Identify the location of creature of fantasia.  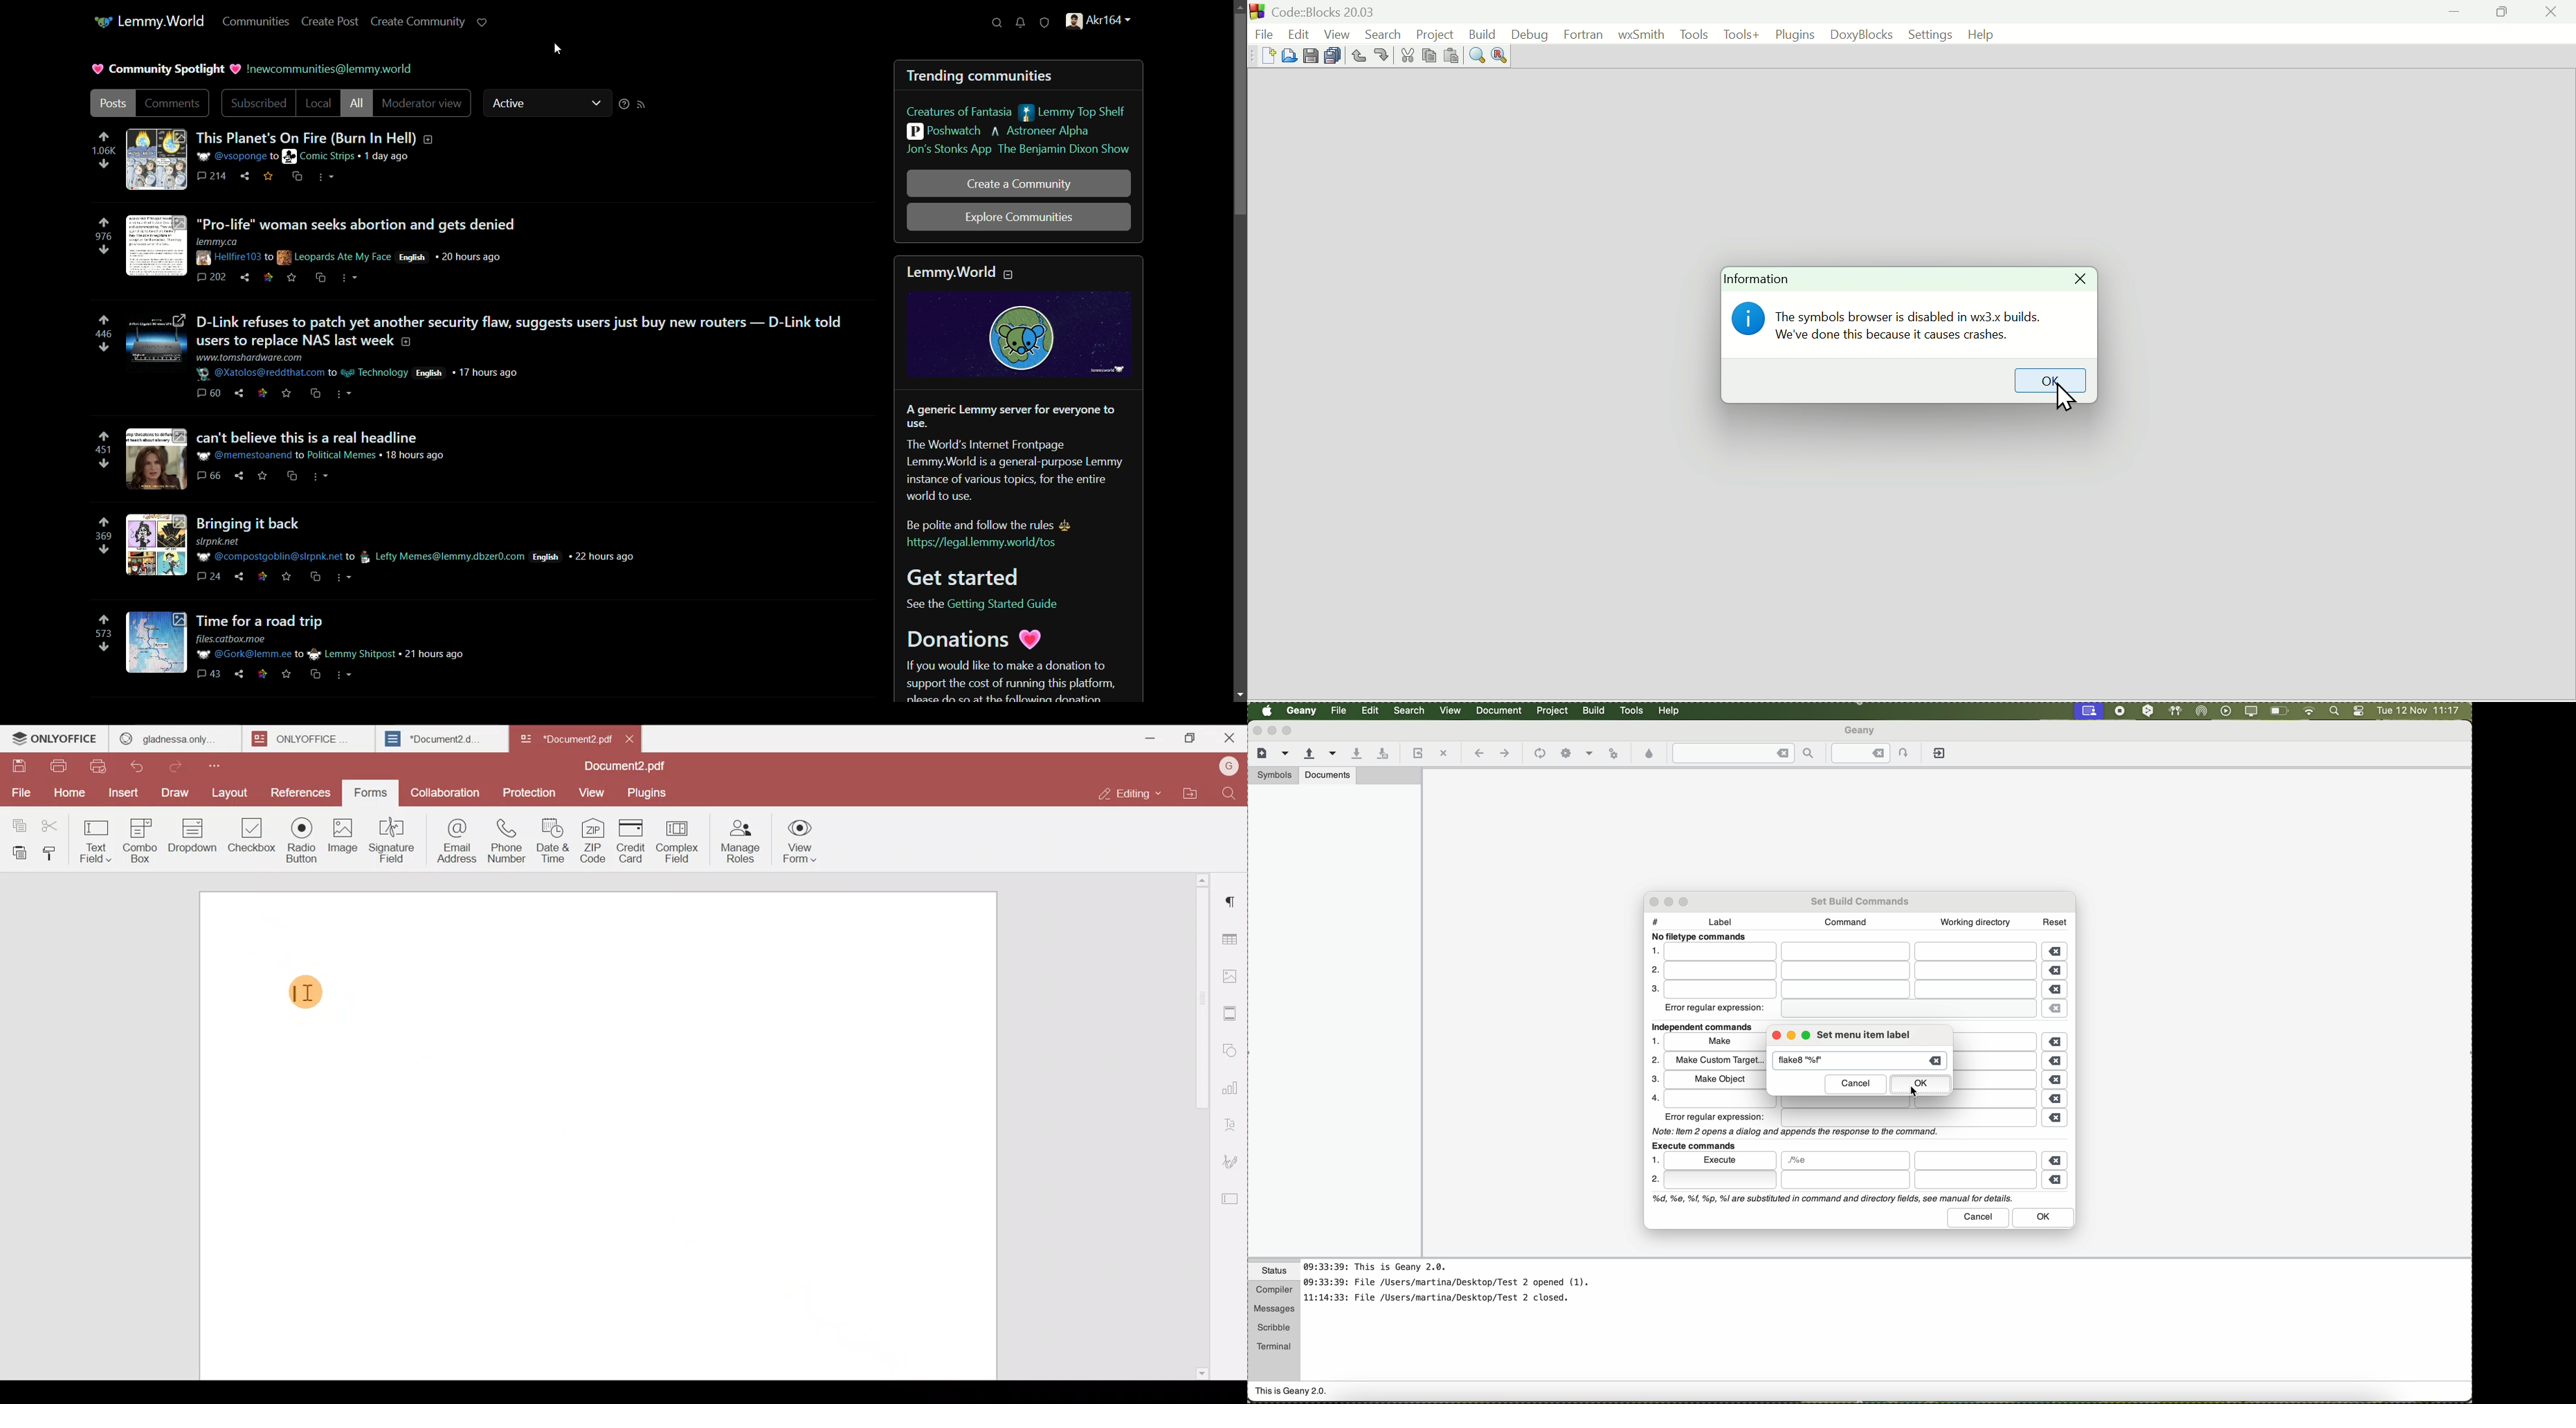
(960, 111).